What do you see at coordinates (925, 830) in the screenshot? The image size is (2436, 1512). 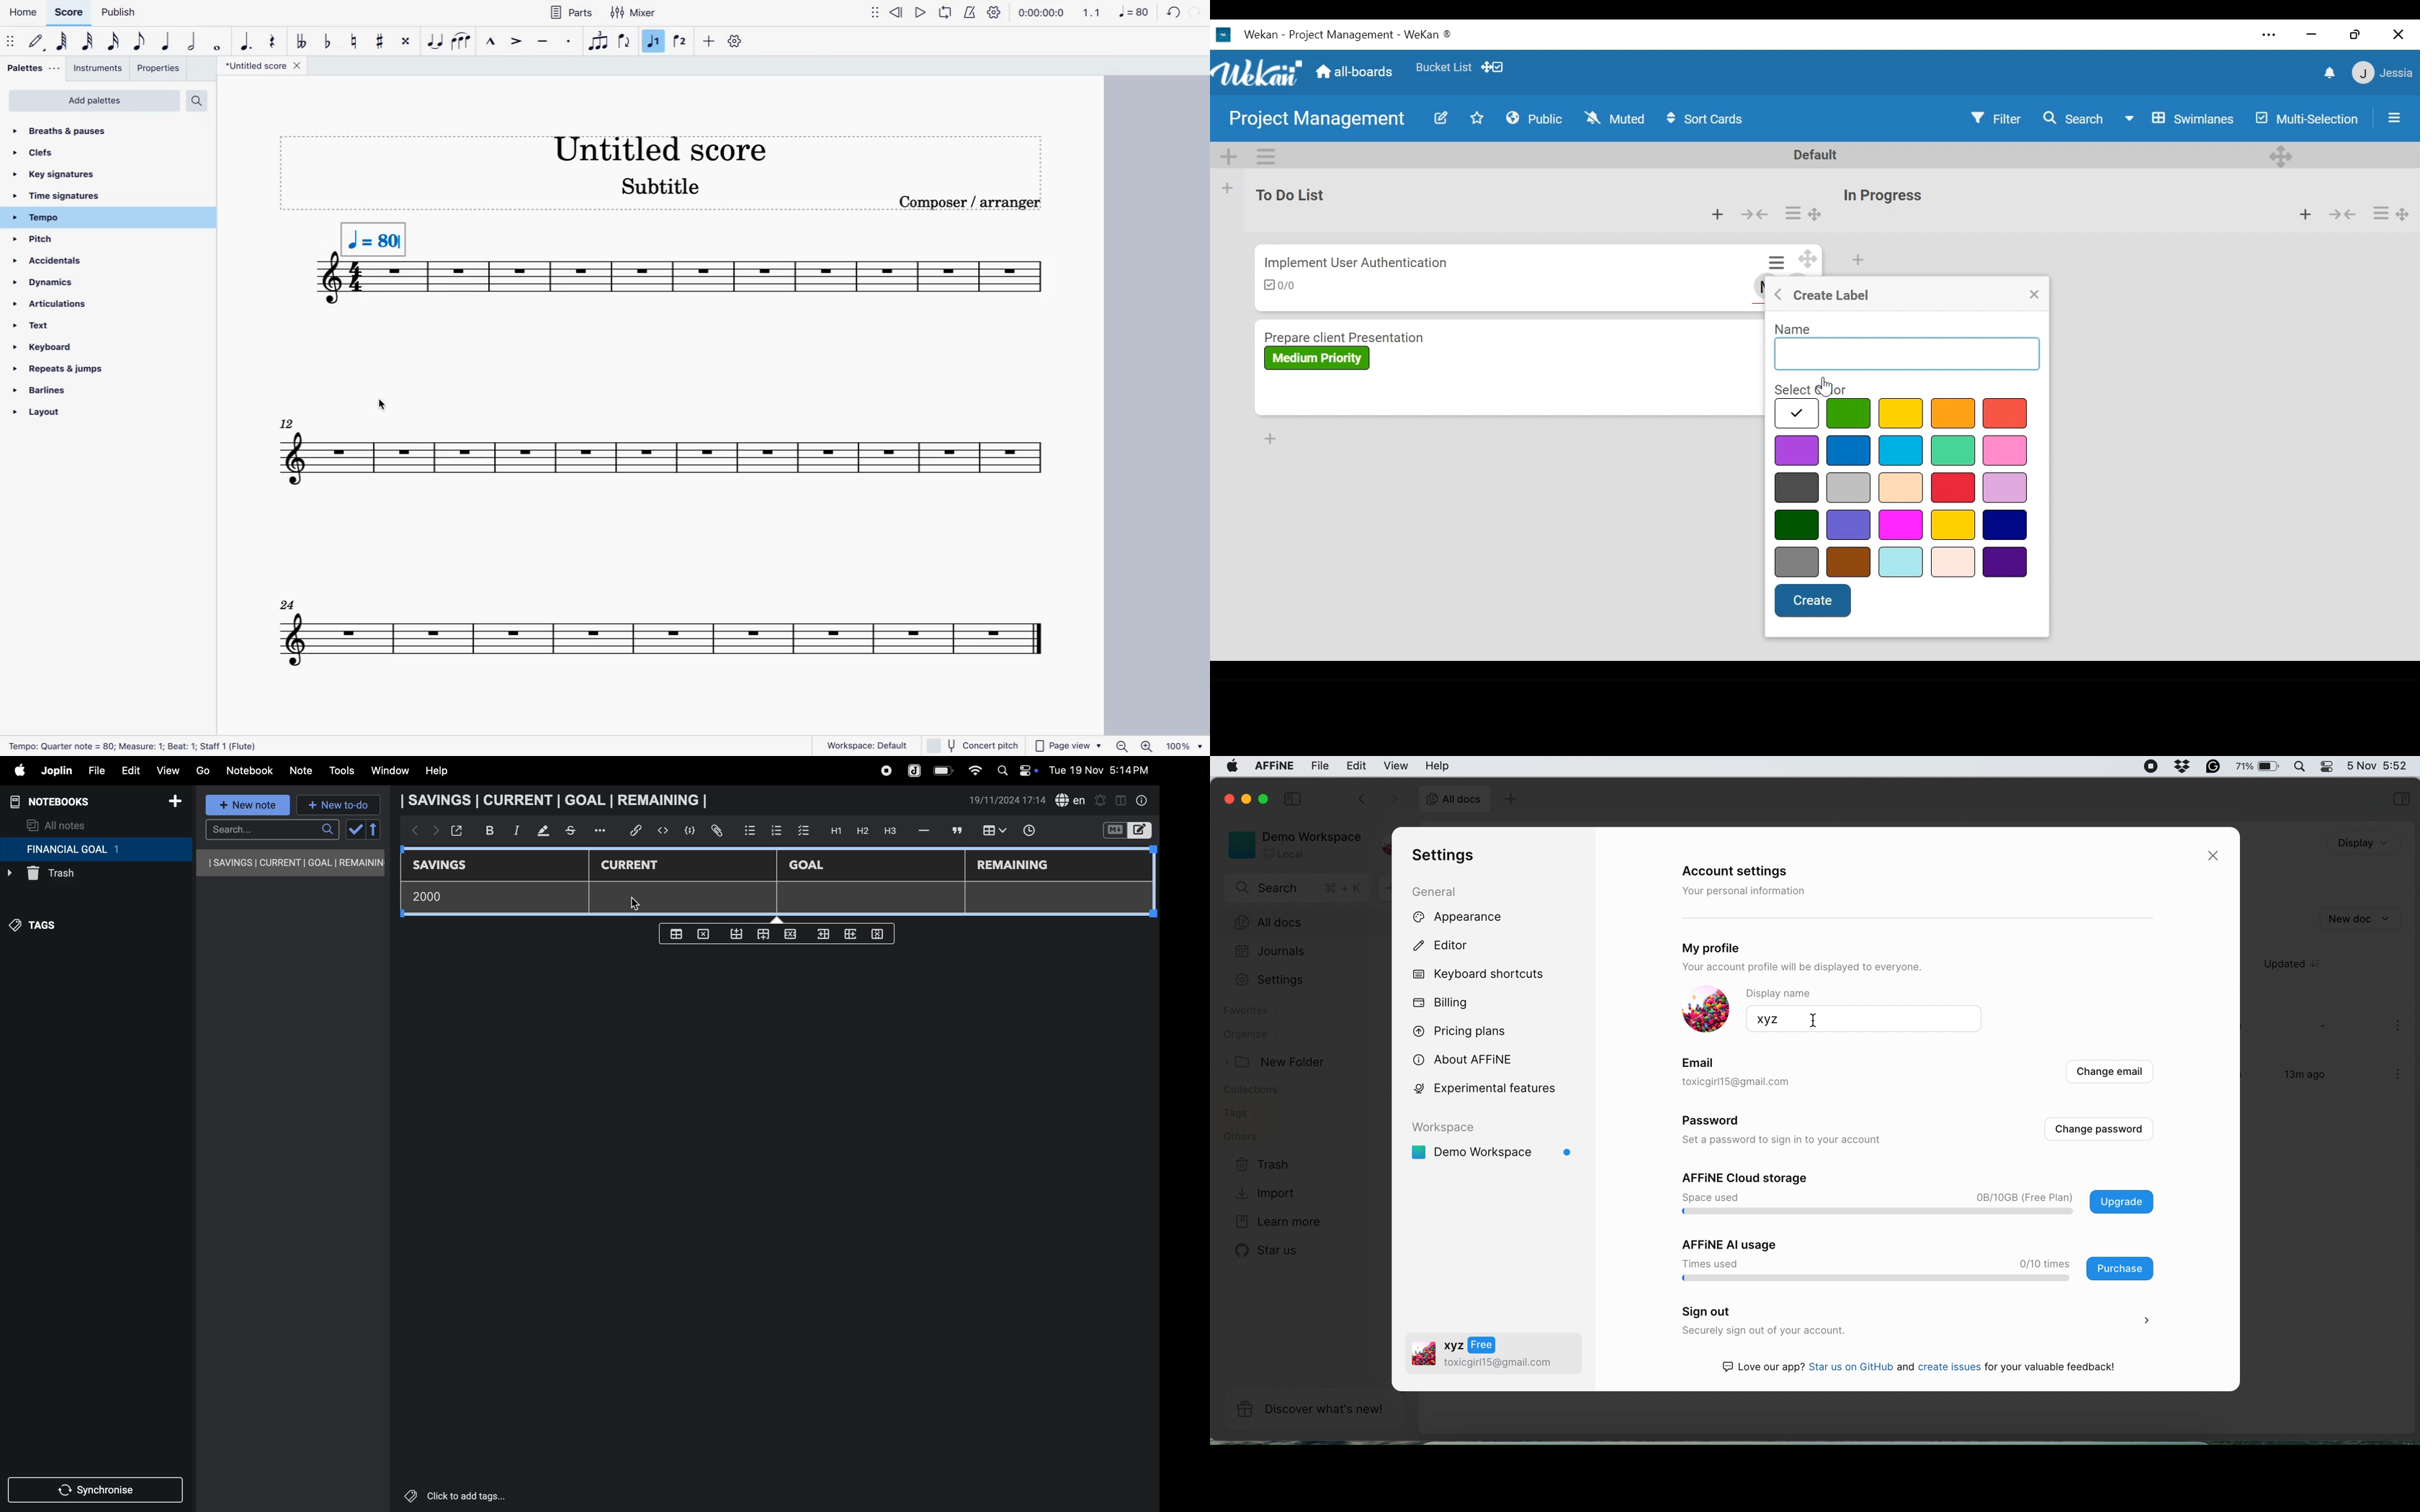 I see `hifen` at bounding box center [925, 830].